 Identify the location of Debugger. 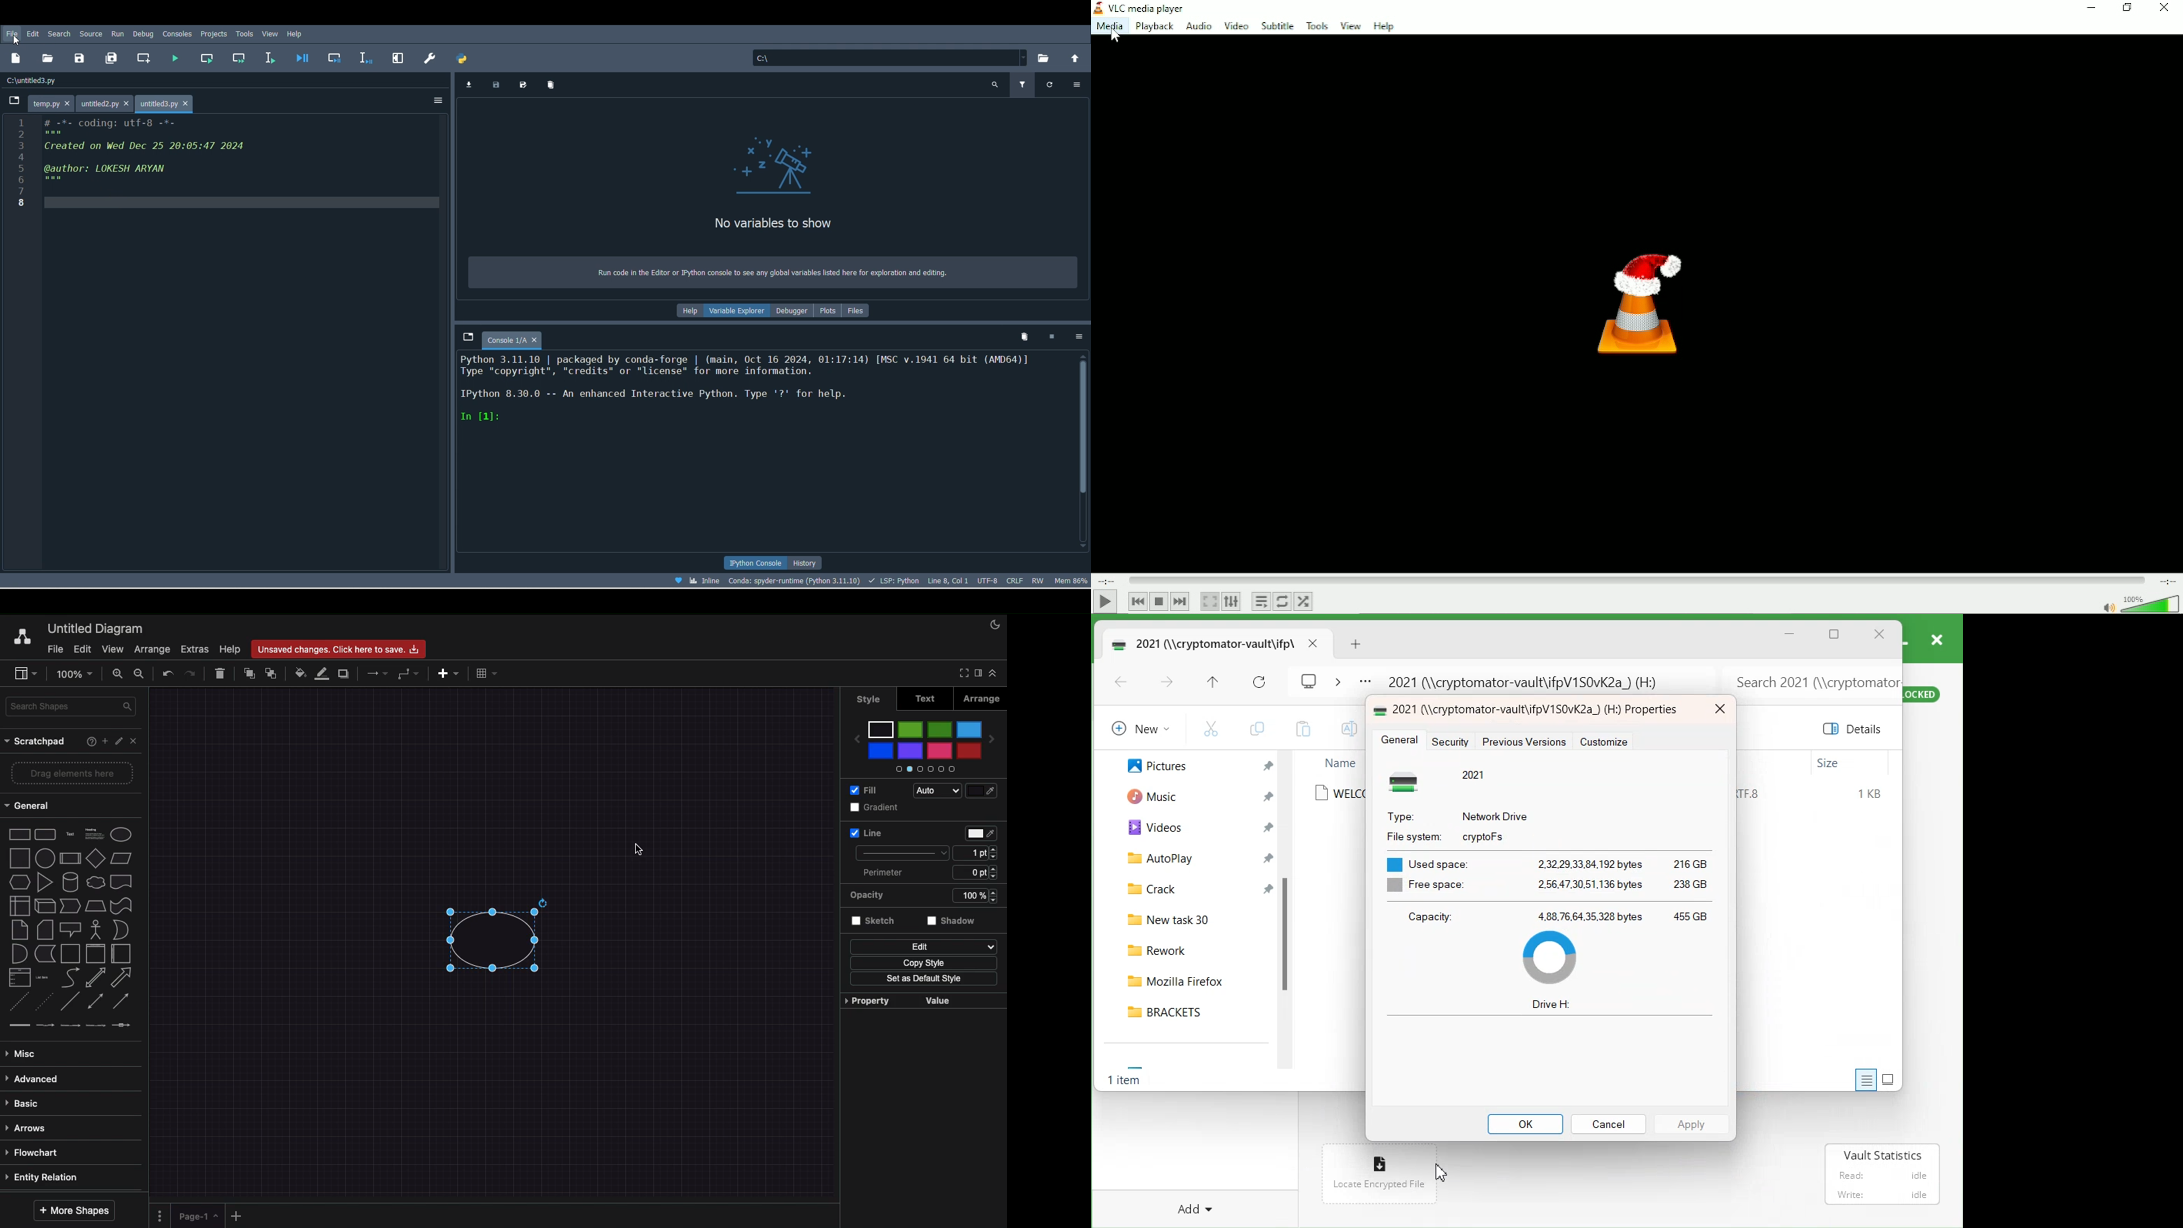
(794, 312).